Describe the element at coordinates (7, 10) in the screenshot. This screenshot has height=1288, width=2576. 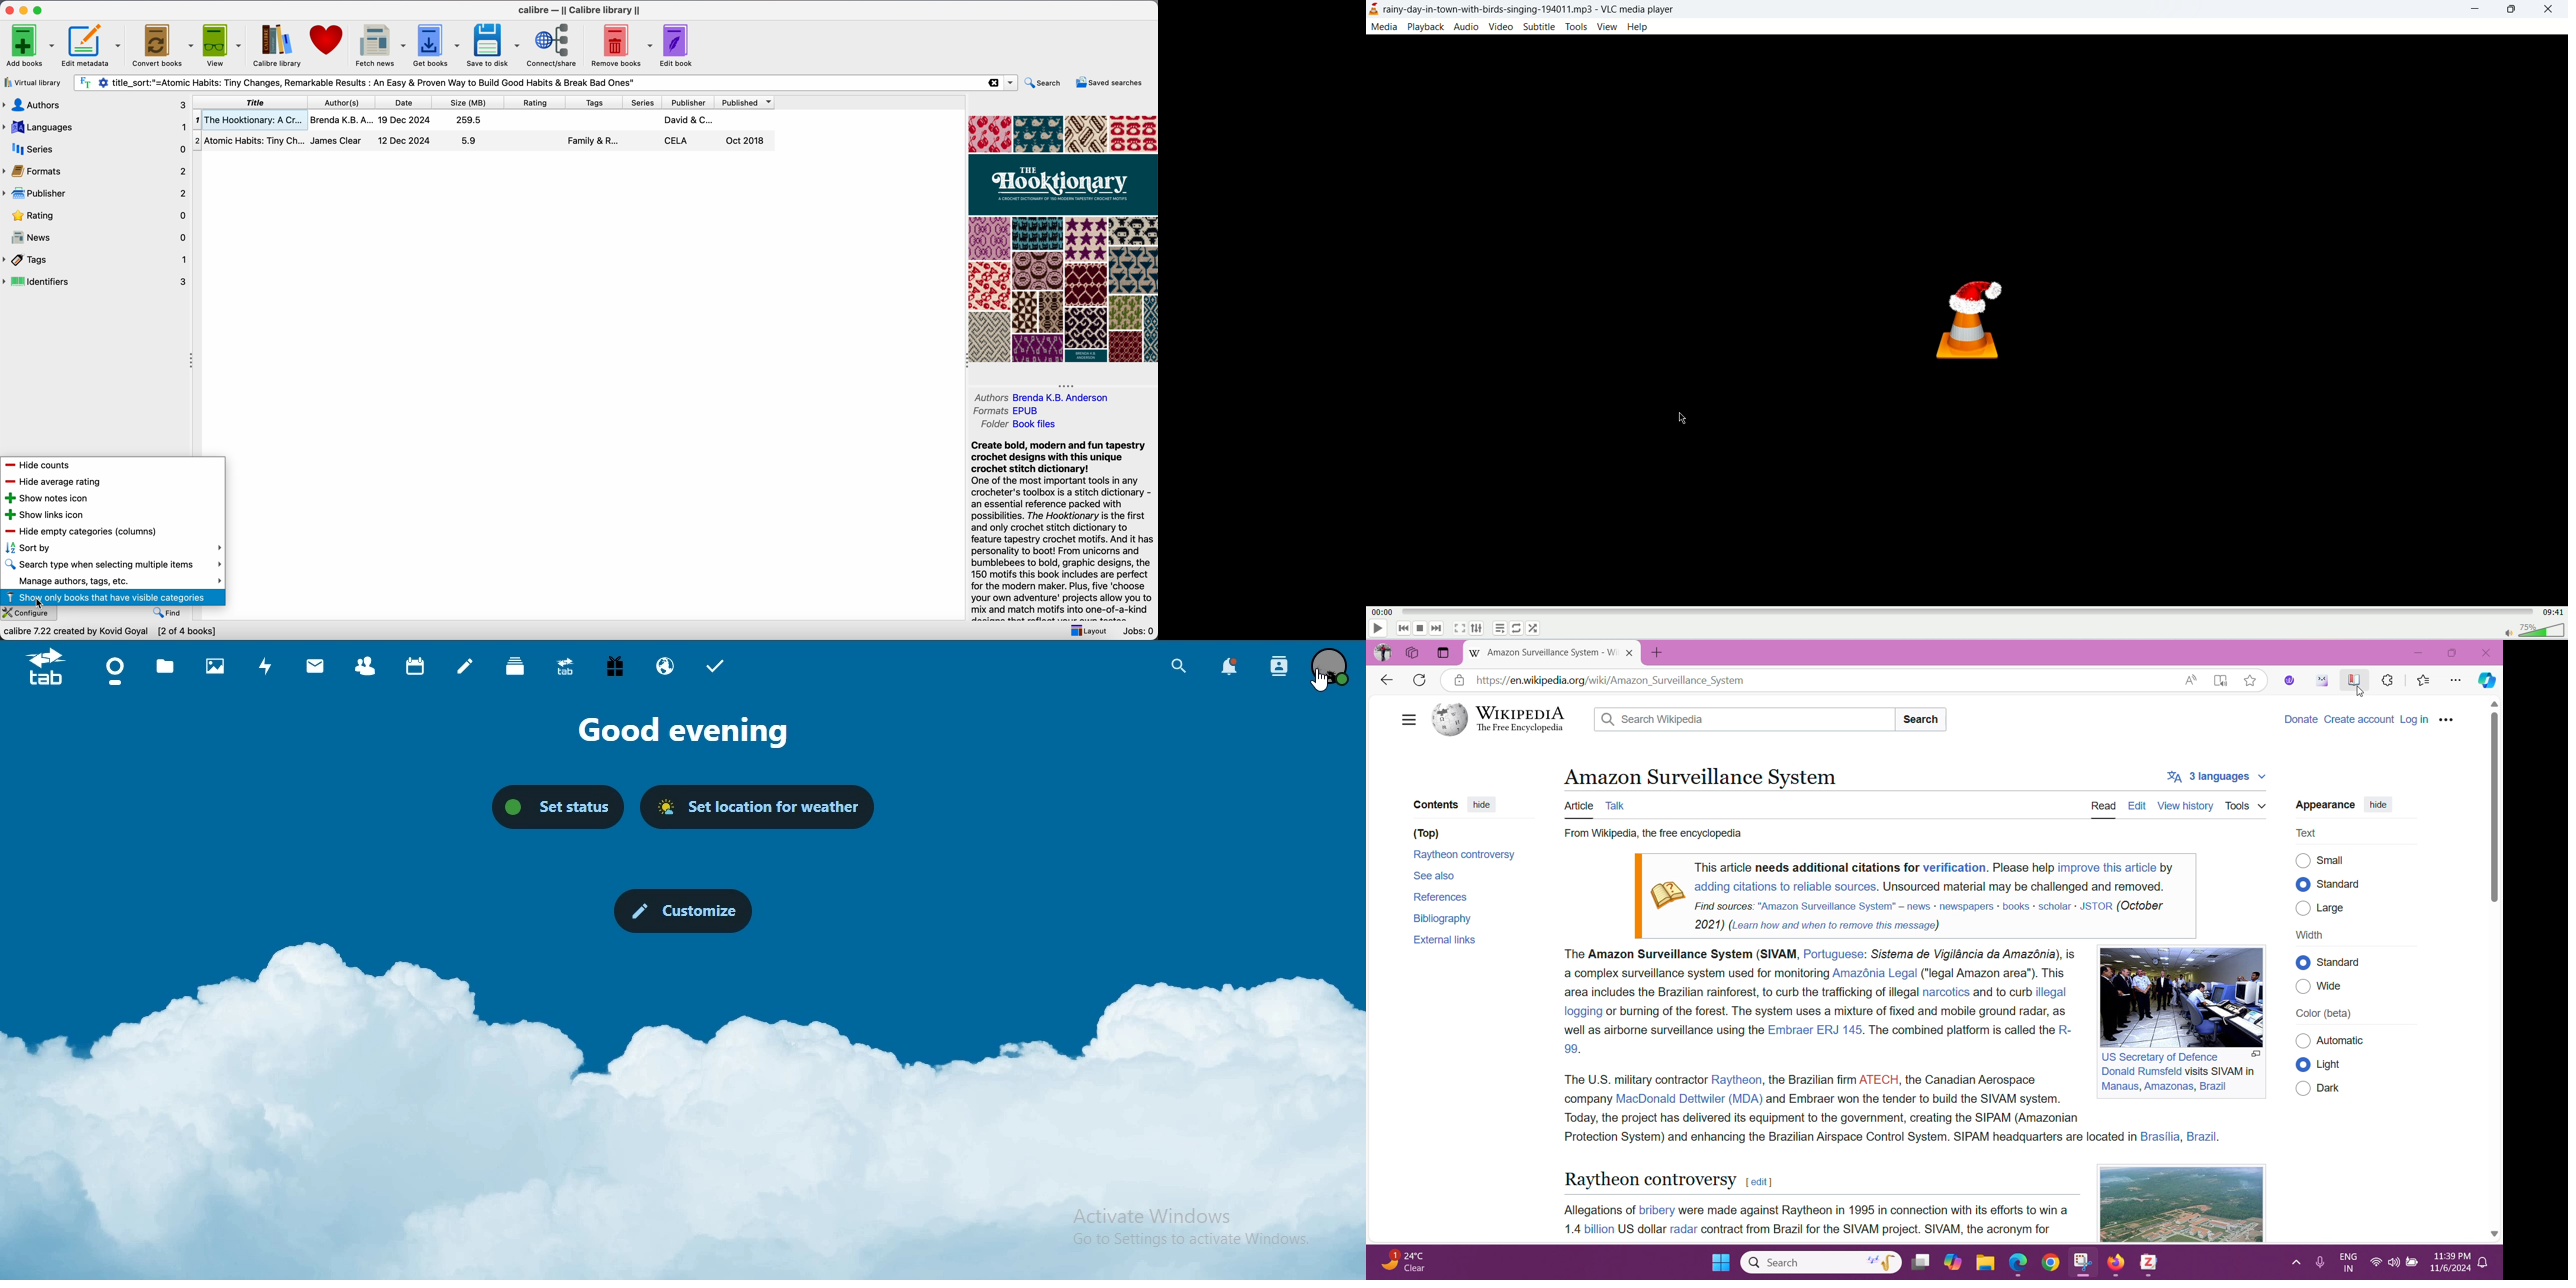
I see `close program` at that location.